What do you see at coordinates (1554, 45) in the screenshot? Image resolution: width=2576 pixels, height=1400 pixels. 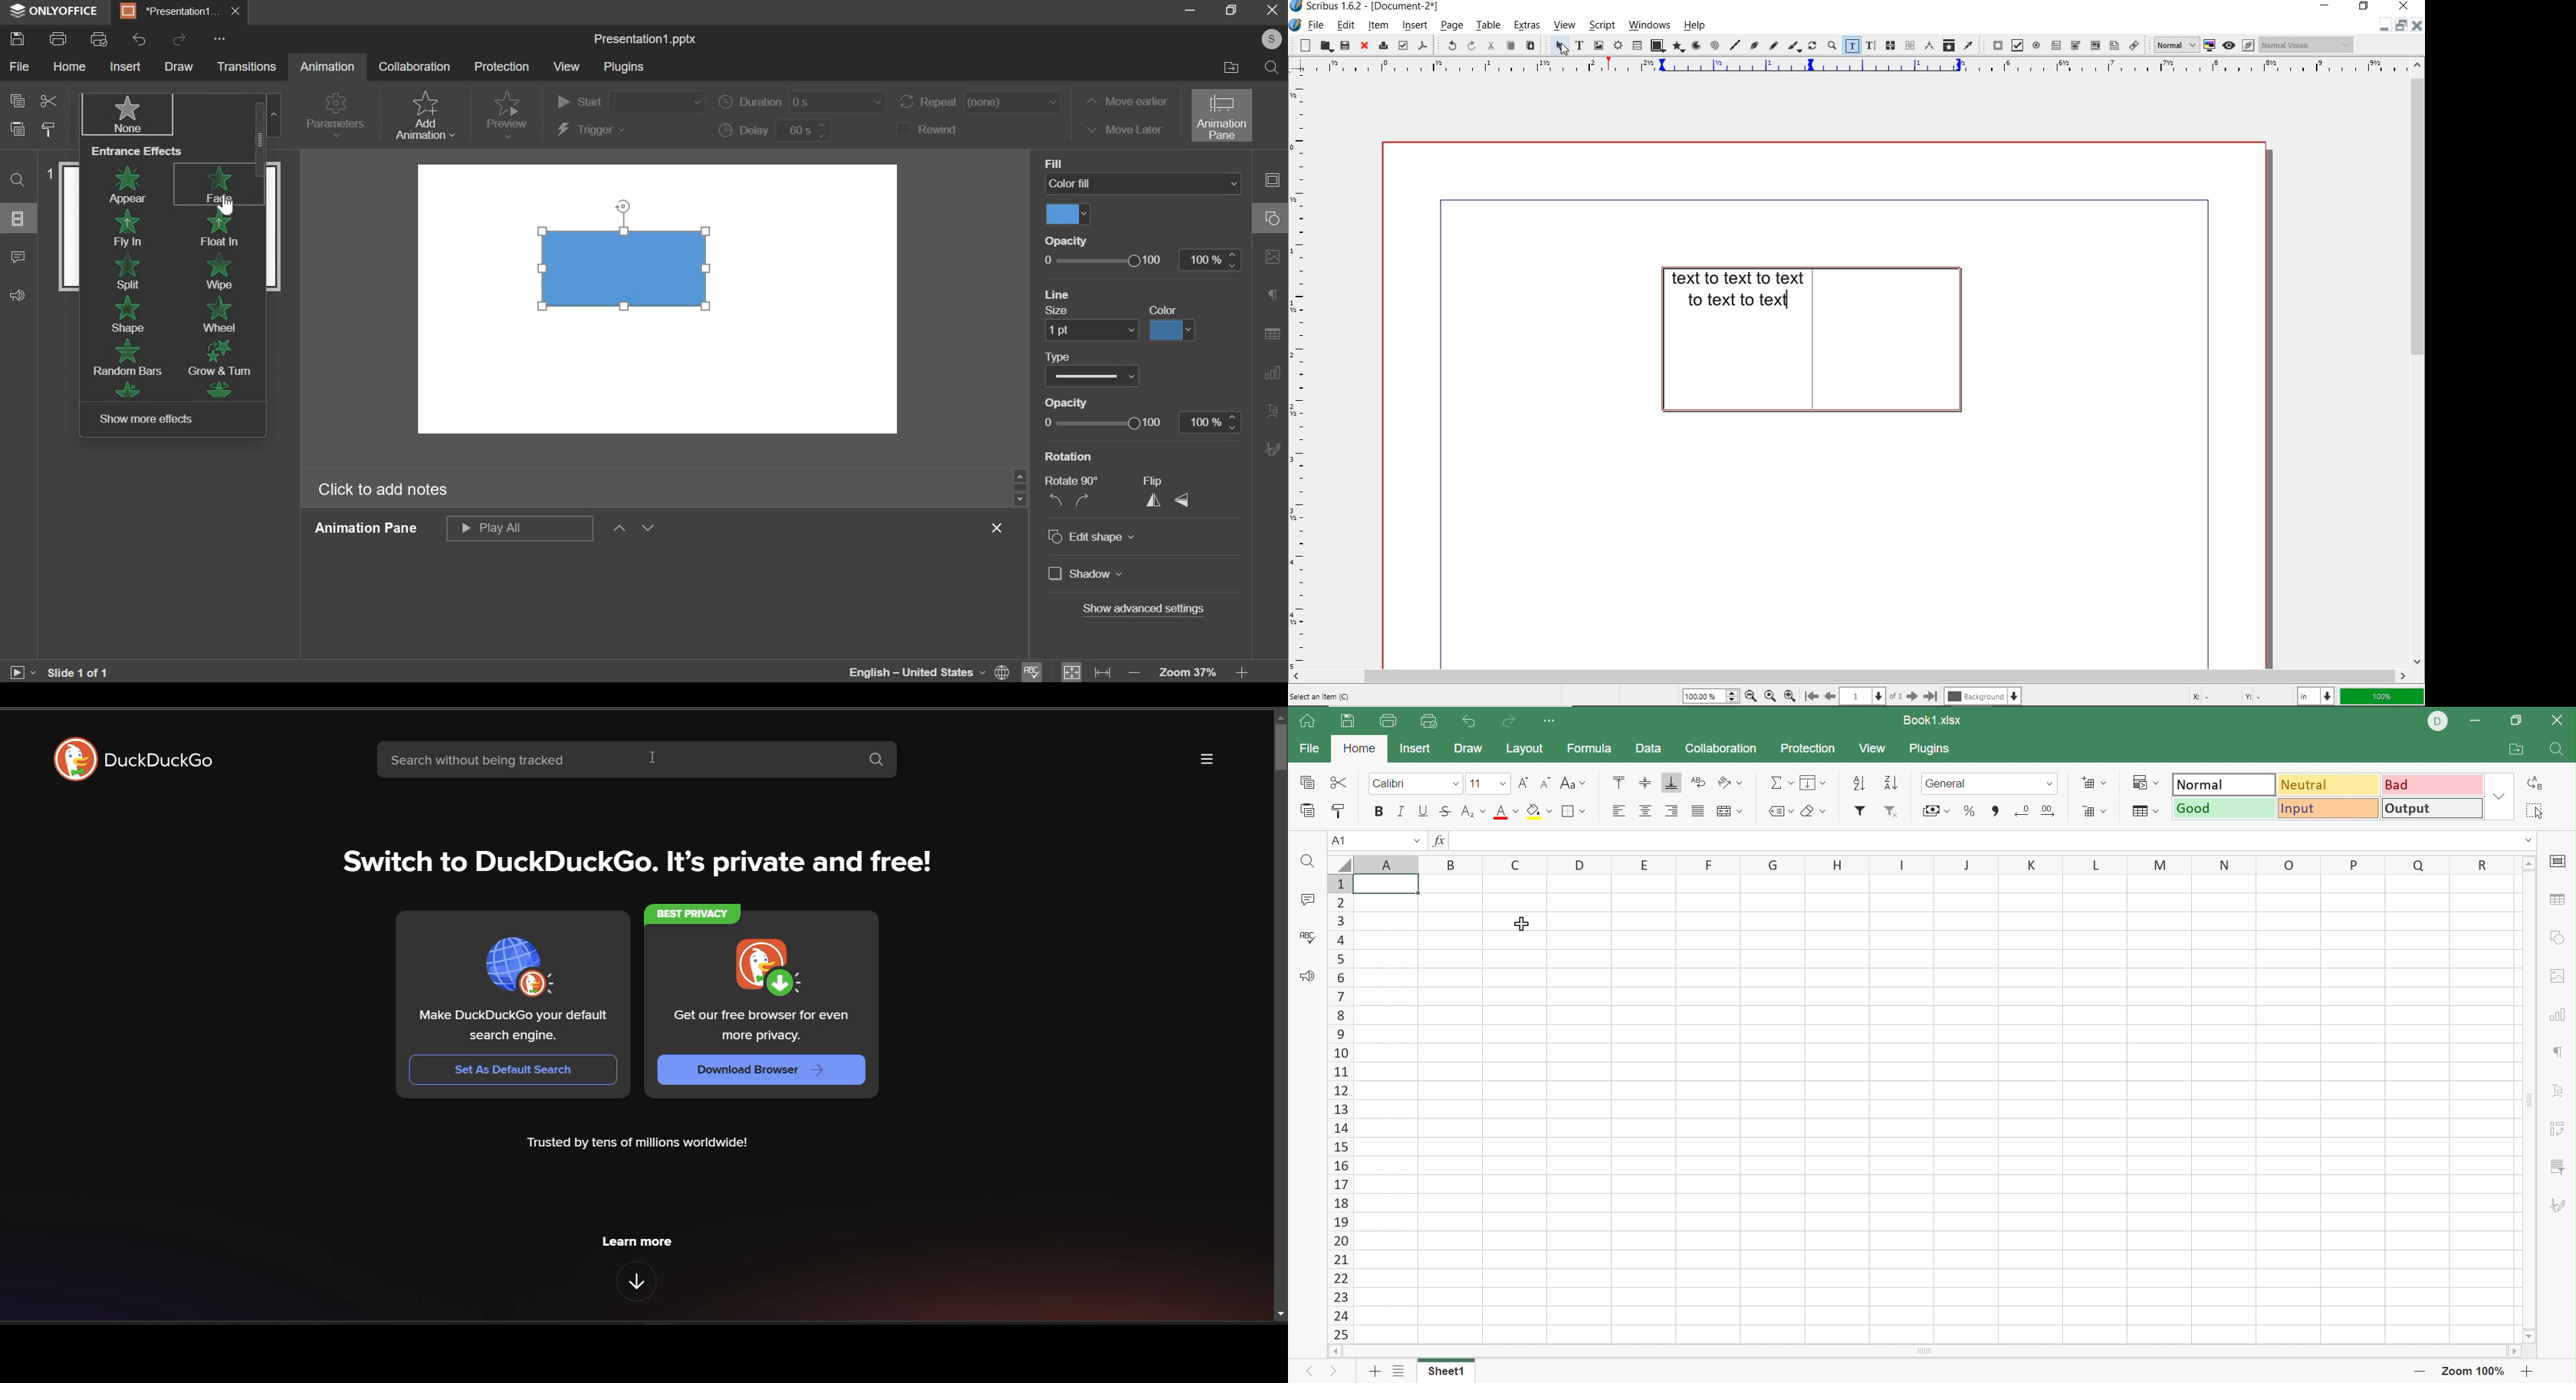 I see `select item` at bounding box center [1554, 45].